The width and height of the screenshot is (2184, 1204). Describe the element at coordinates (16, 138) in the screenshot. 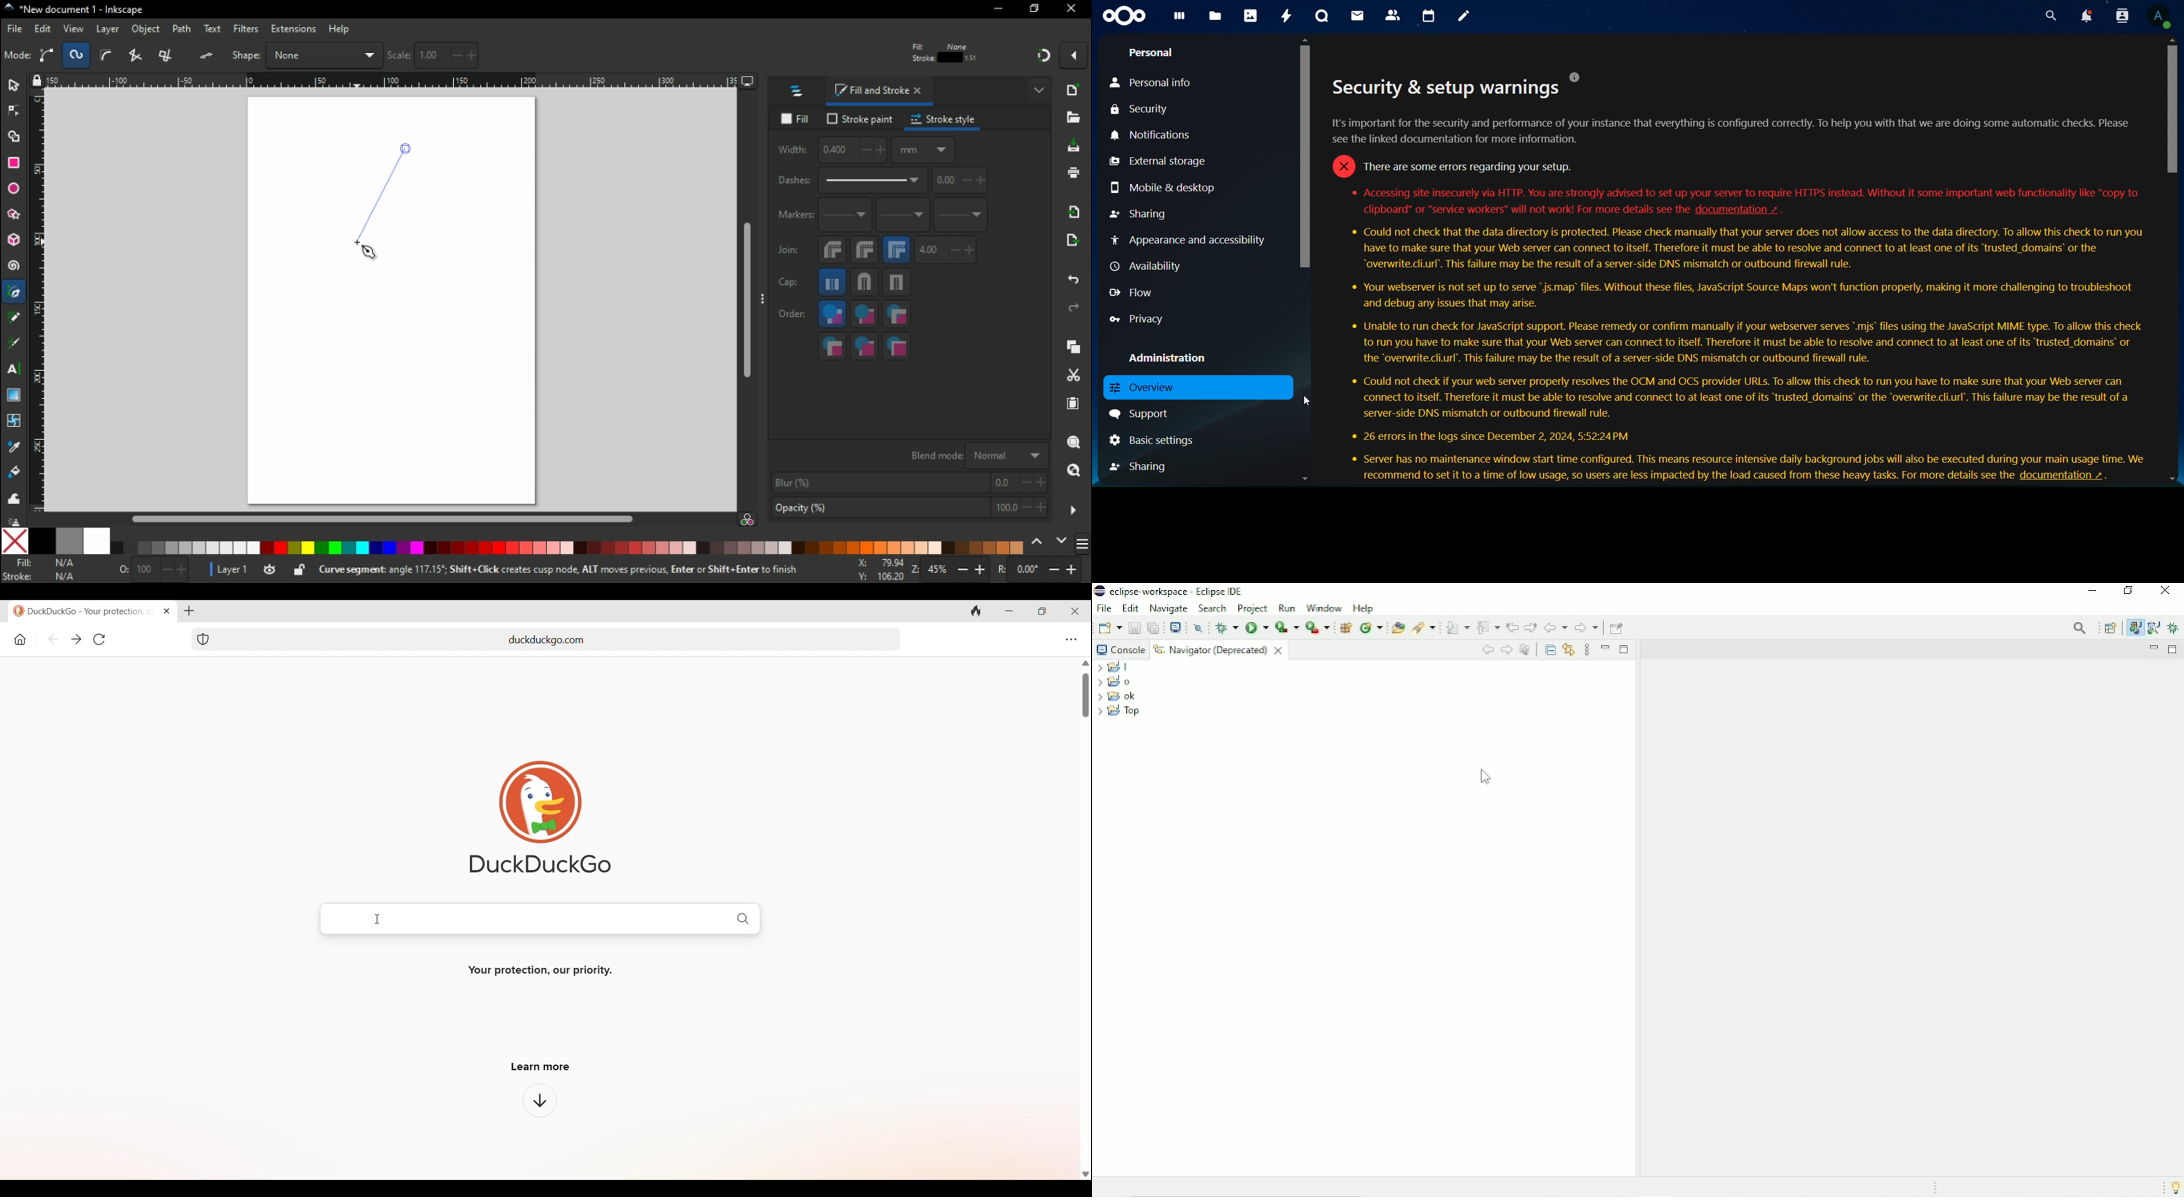

I see `shape builder tool` at that location.